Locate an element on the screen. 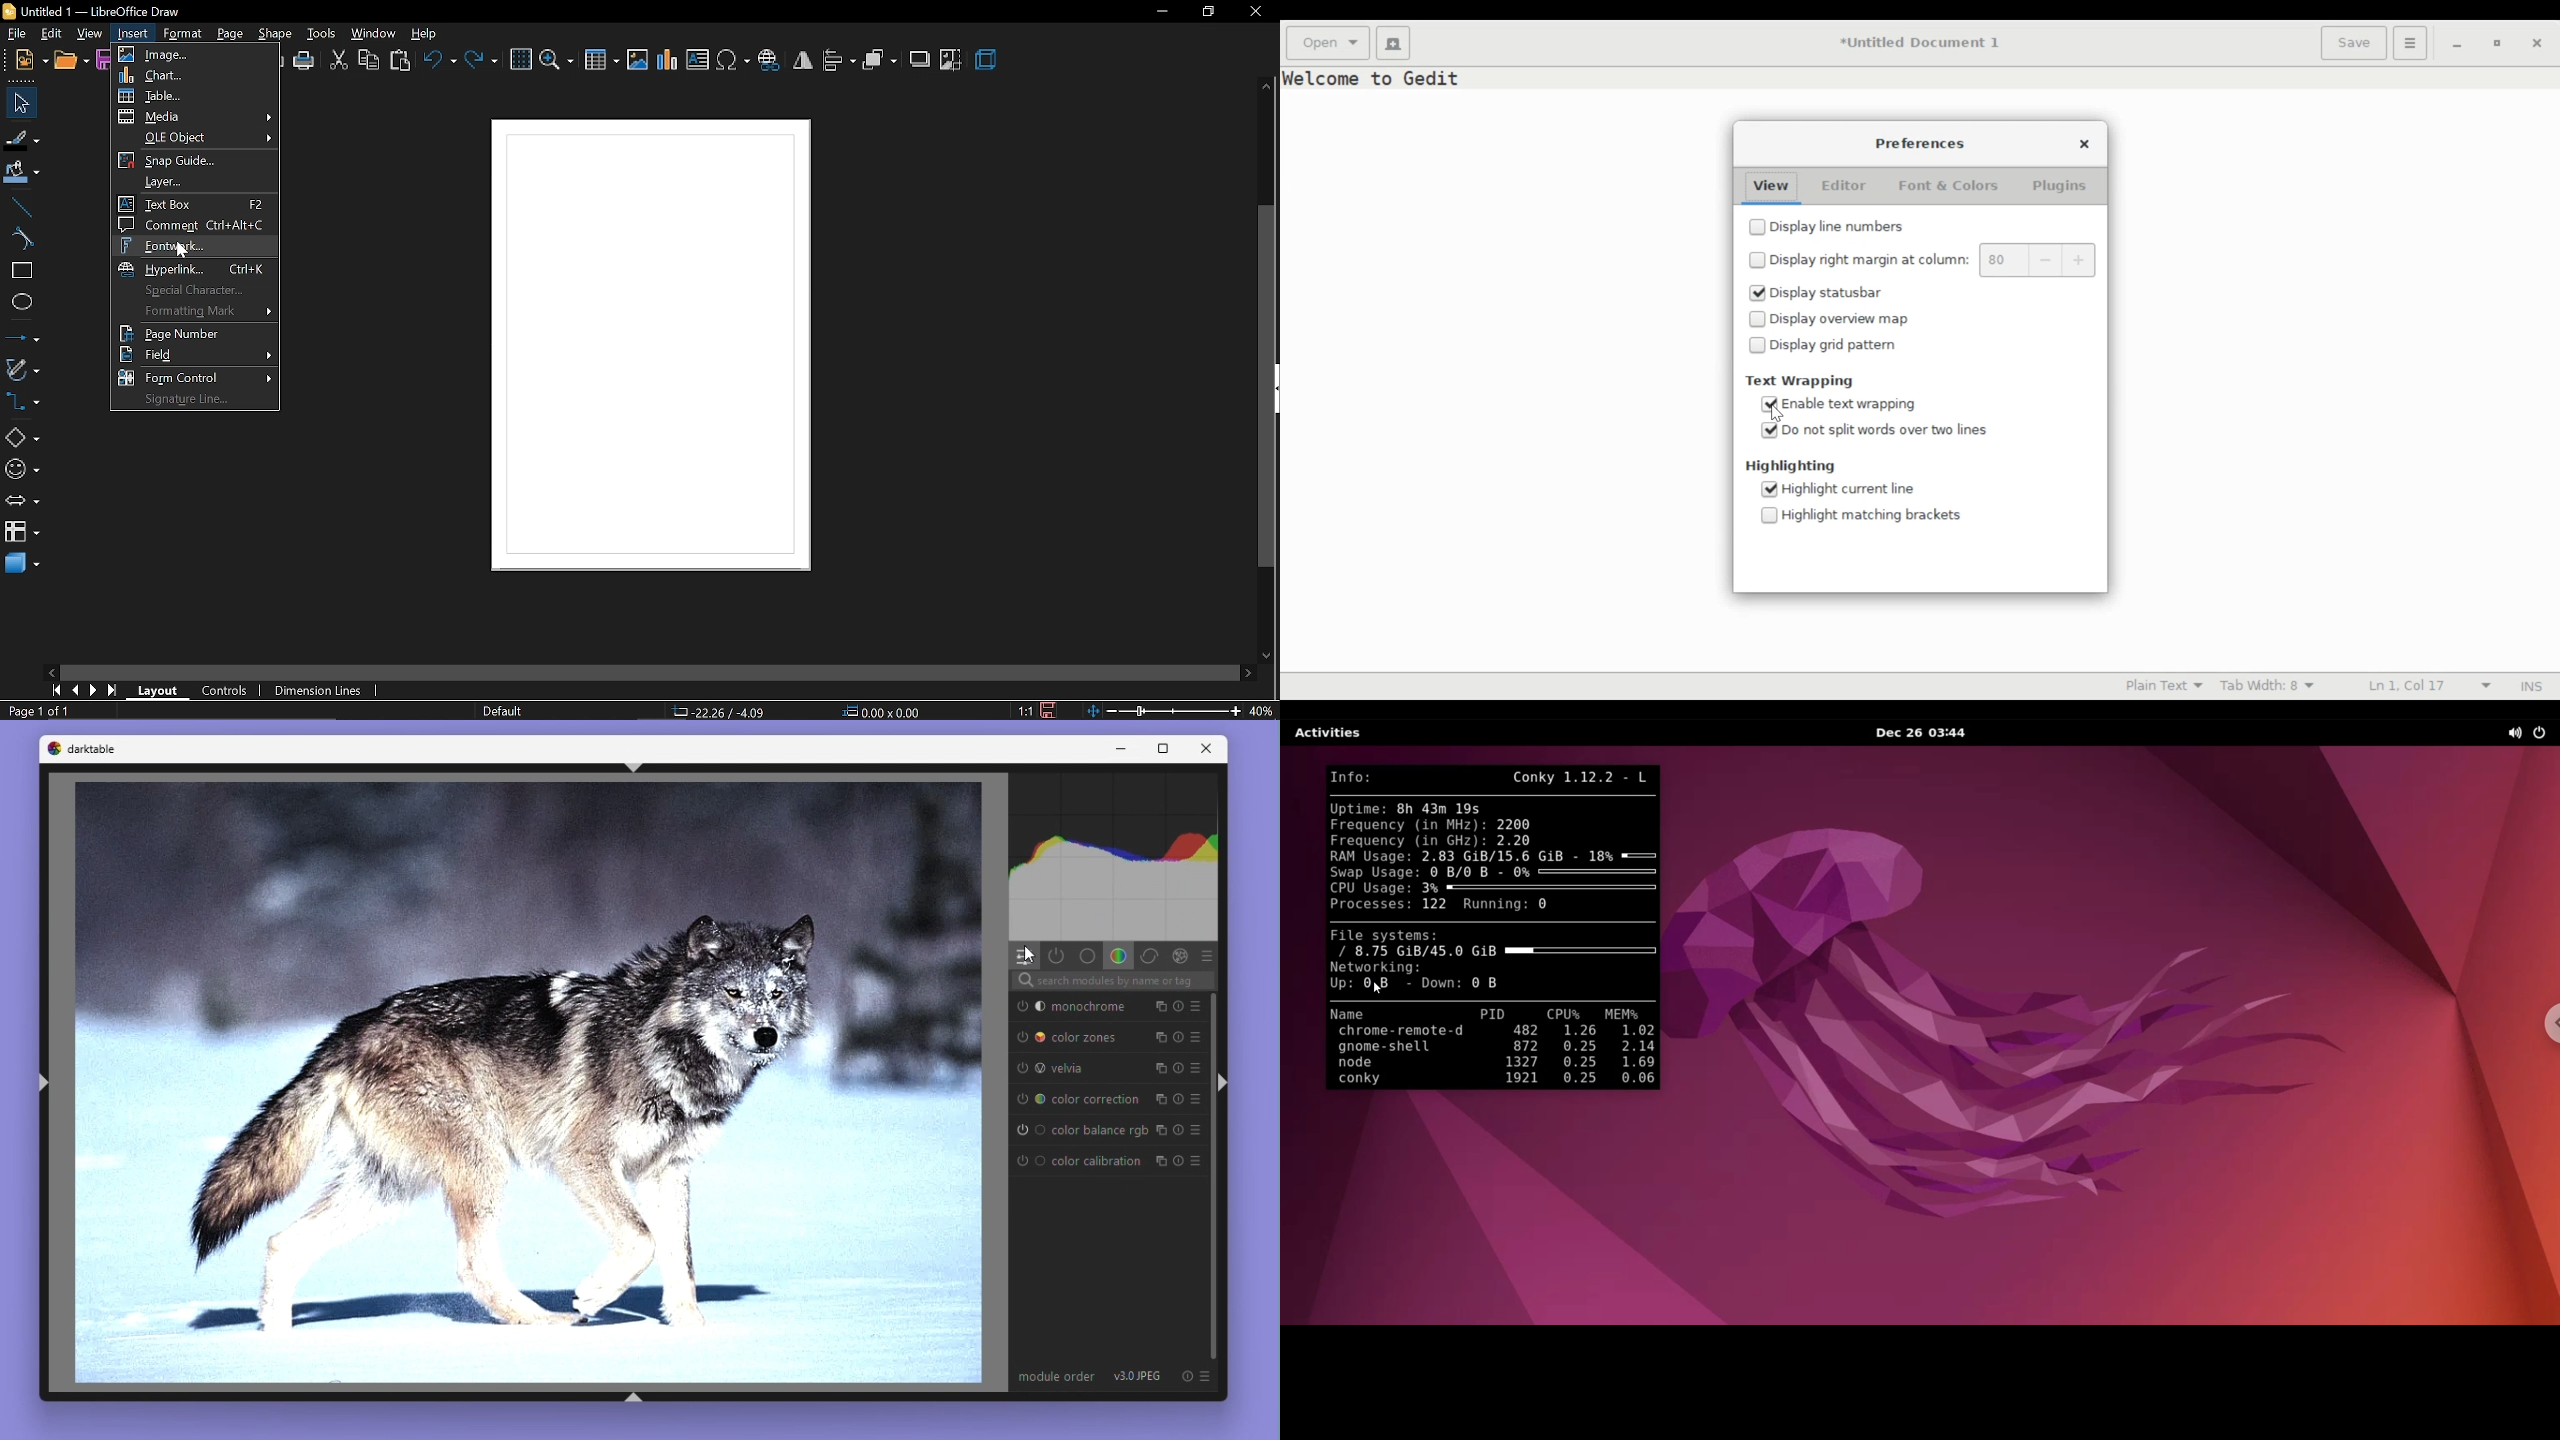 This screenshot has height=1456, width=2576. base is located at coordinates (1086, 955).